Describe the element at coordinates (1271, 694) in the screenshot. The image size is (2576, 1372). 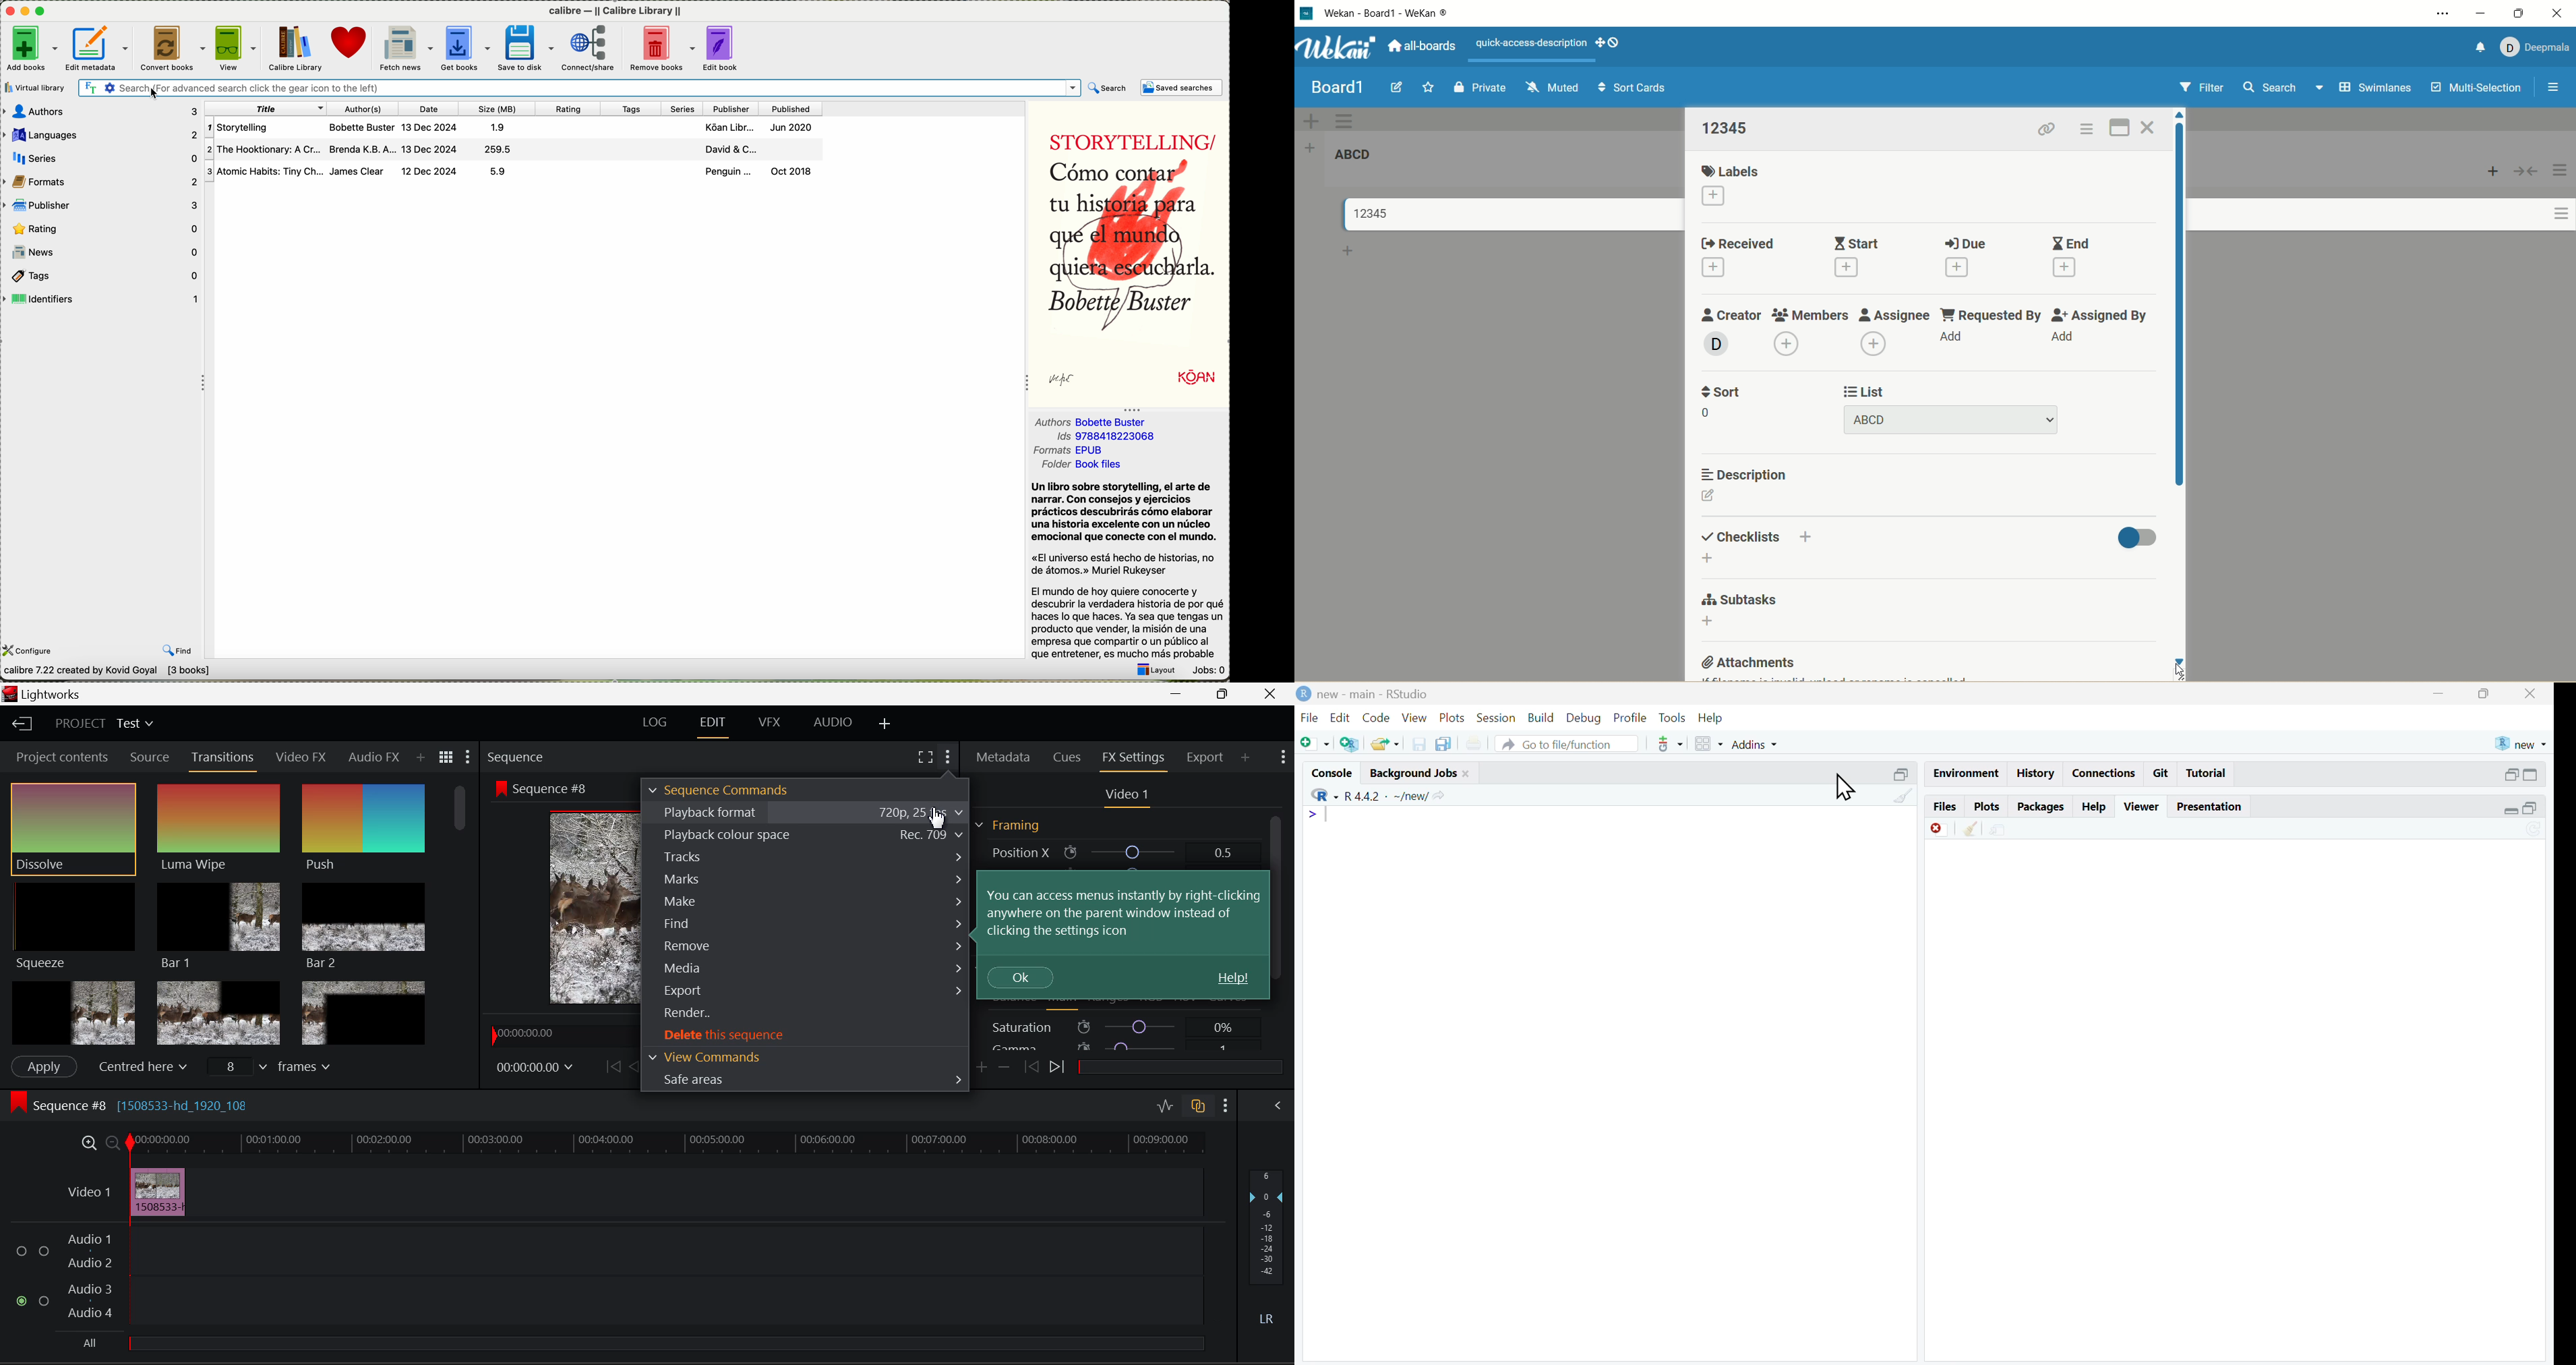
I see `Close` at that location.